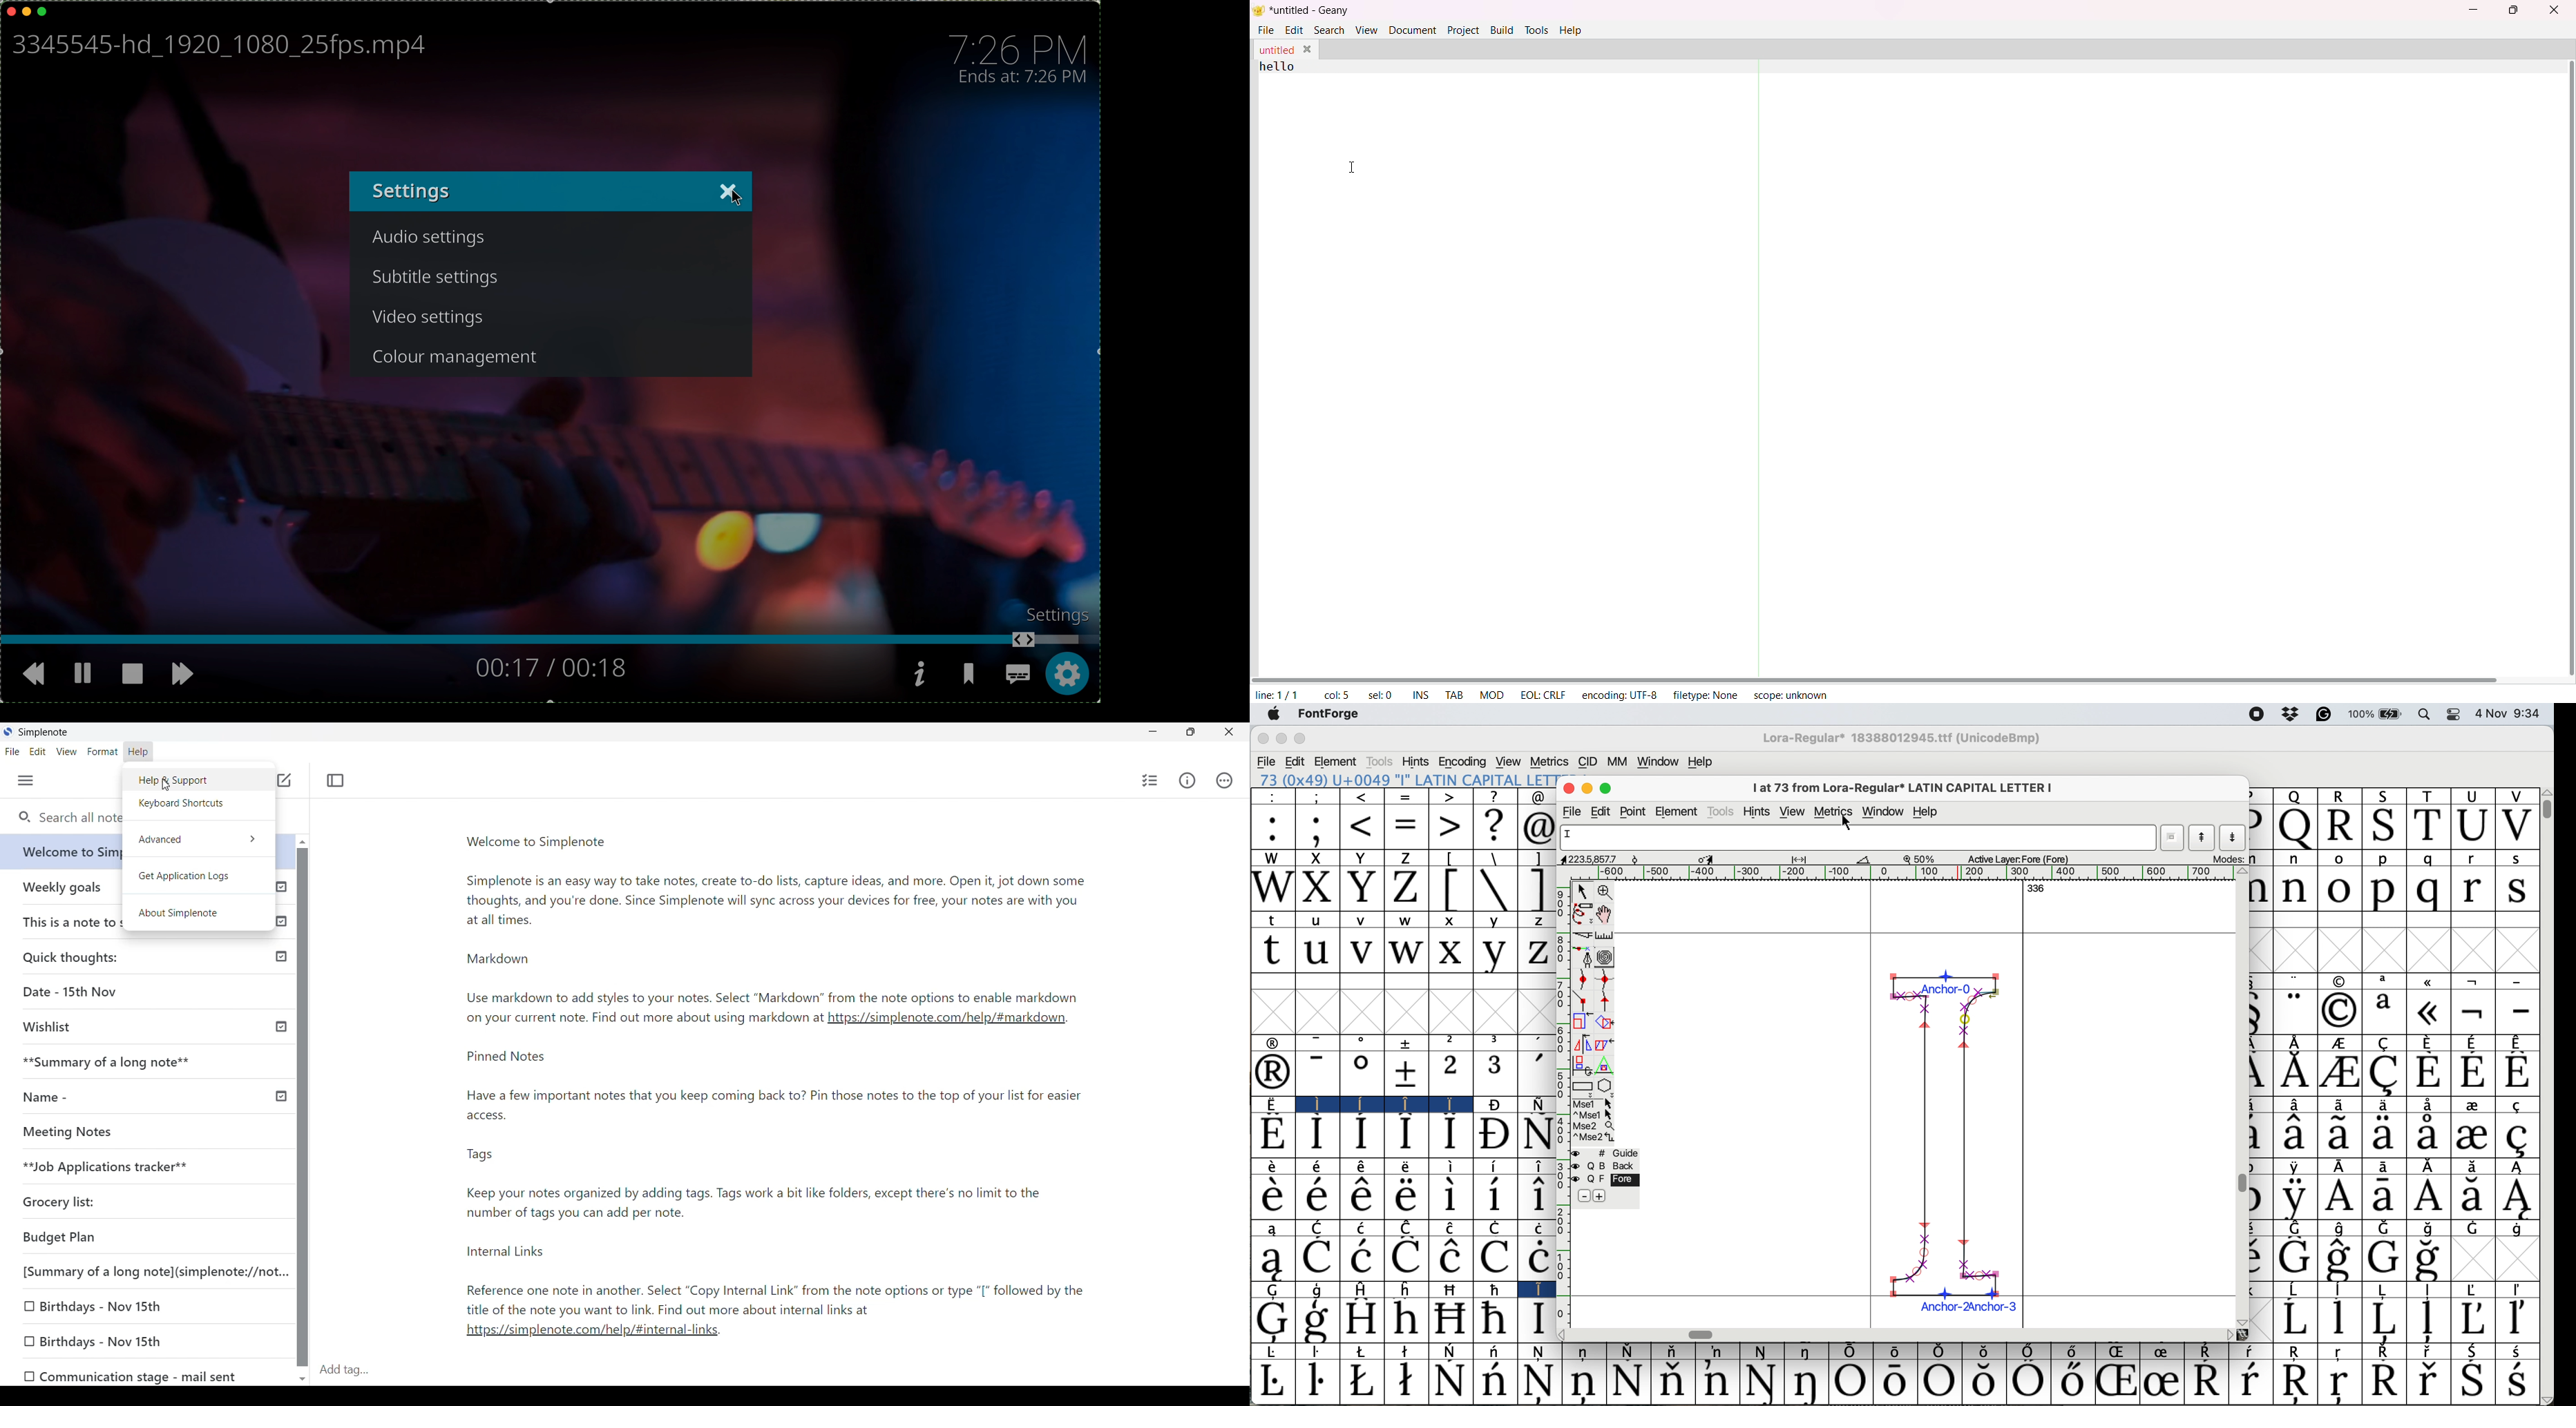 Image resolution: width=2576 pixels, height=1428 pixels. Describe the element at coordinates (2385, 1011) in the screenshot. I see `a` at that location.